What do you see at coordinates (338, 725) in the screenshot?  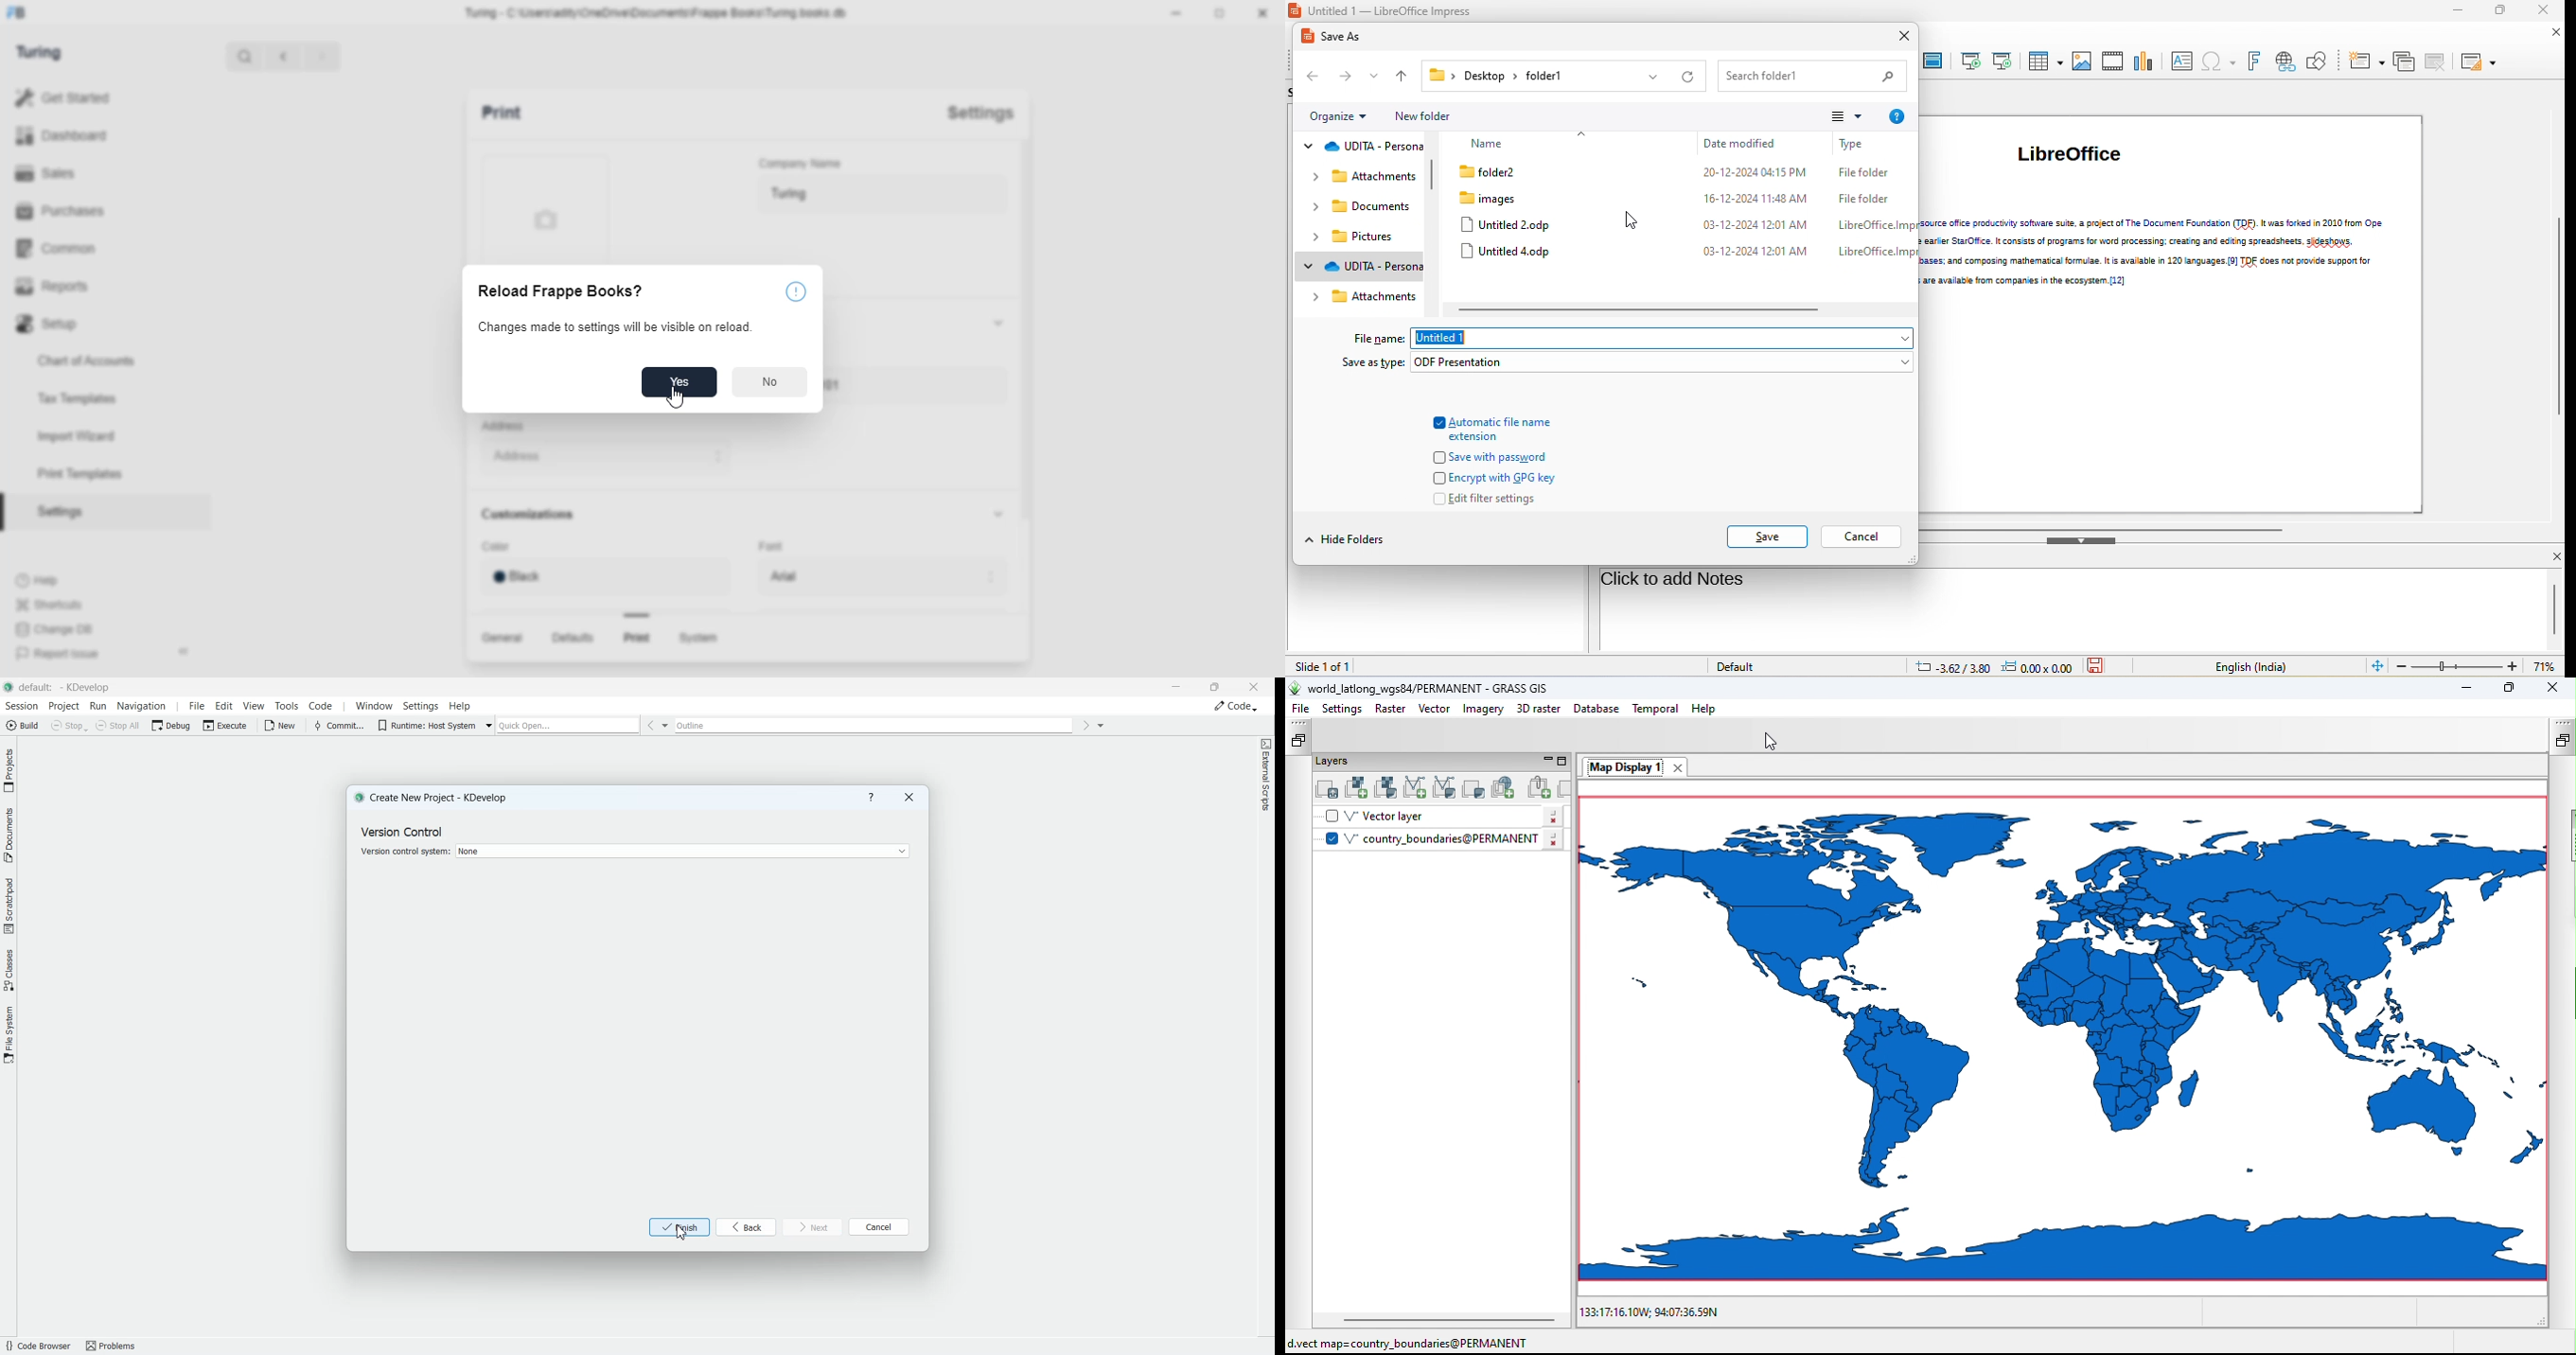 I see `Commit` at bounding box center [338, 725].